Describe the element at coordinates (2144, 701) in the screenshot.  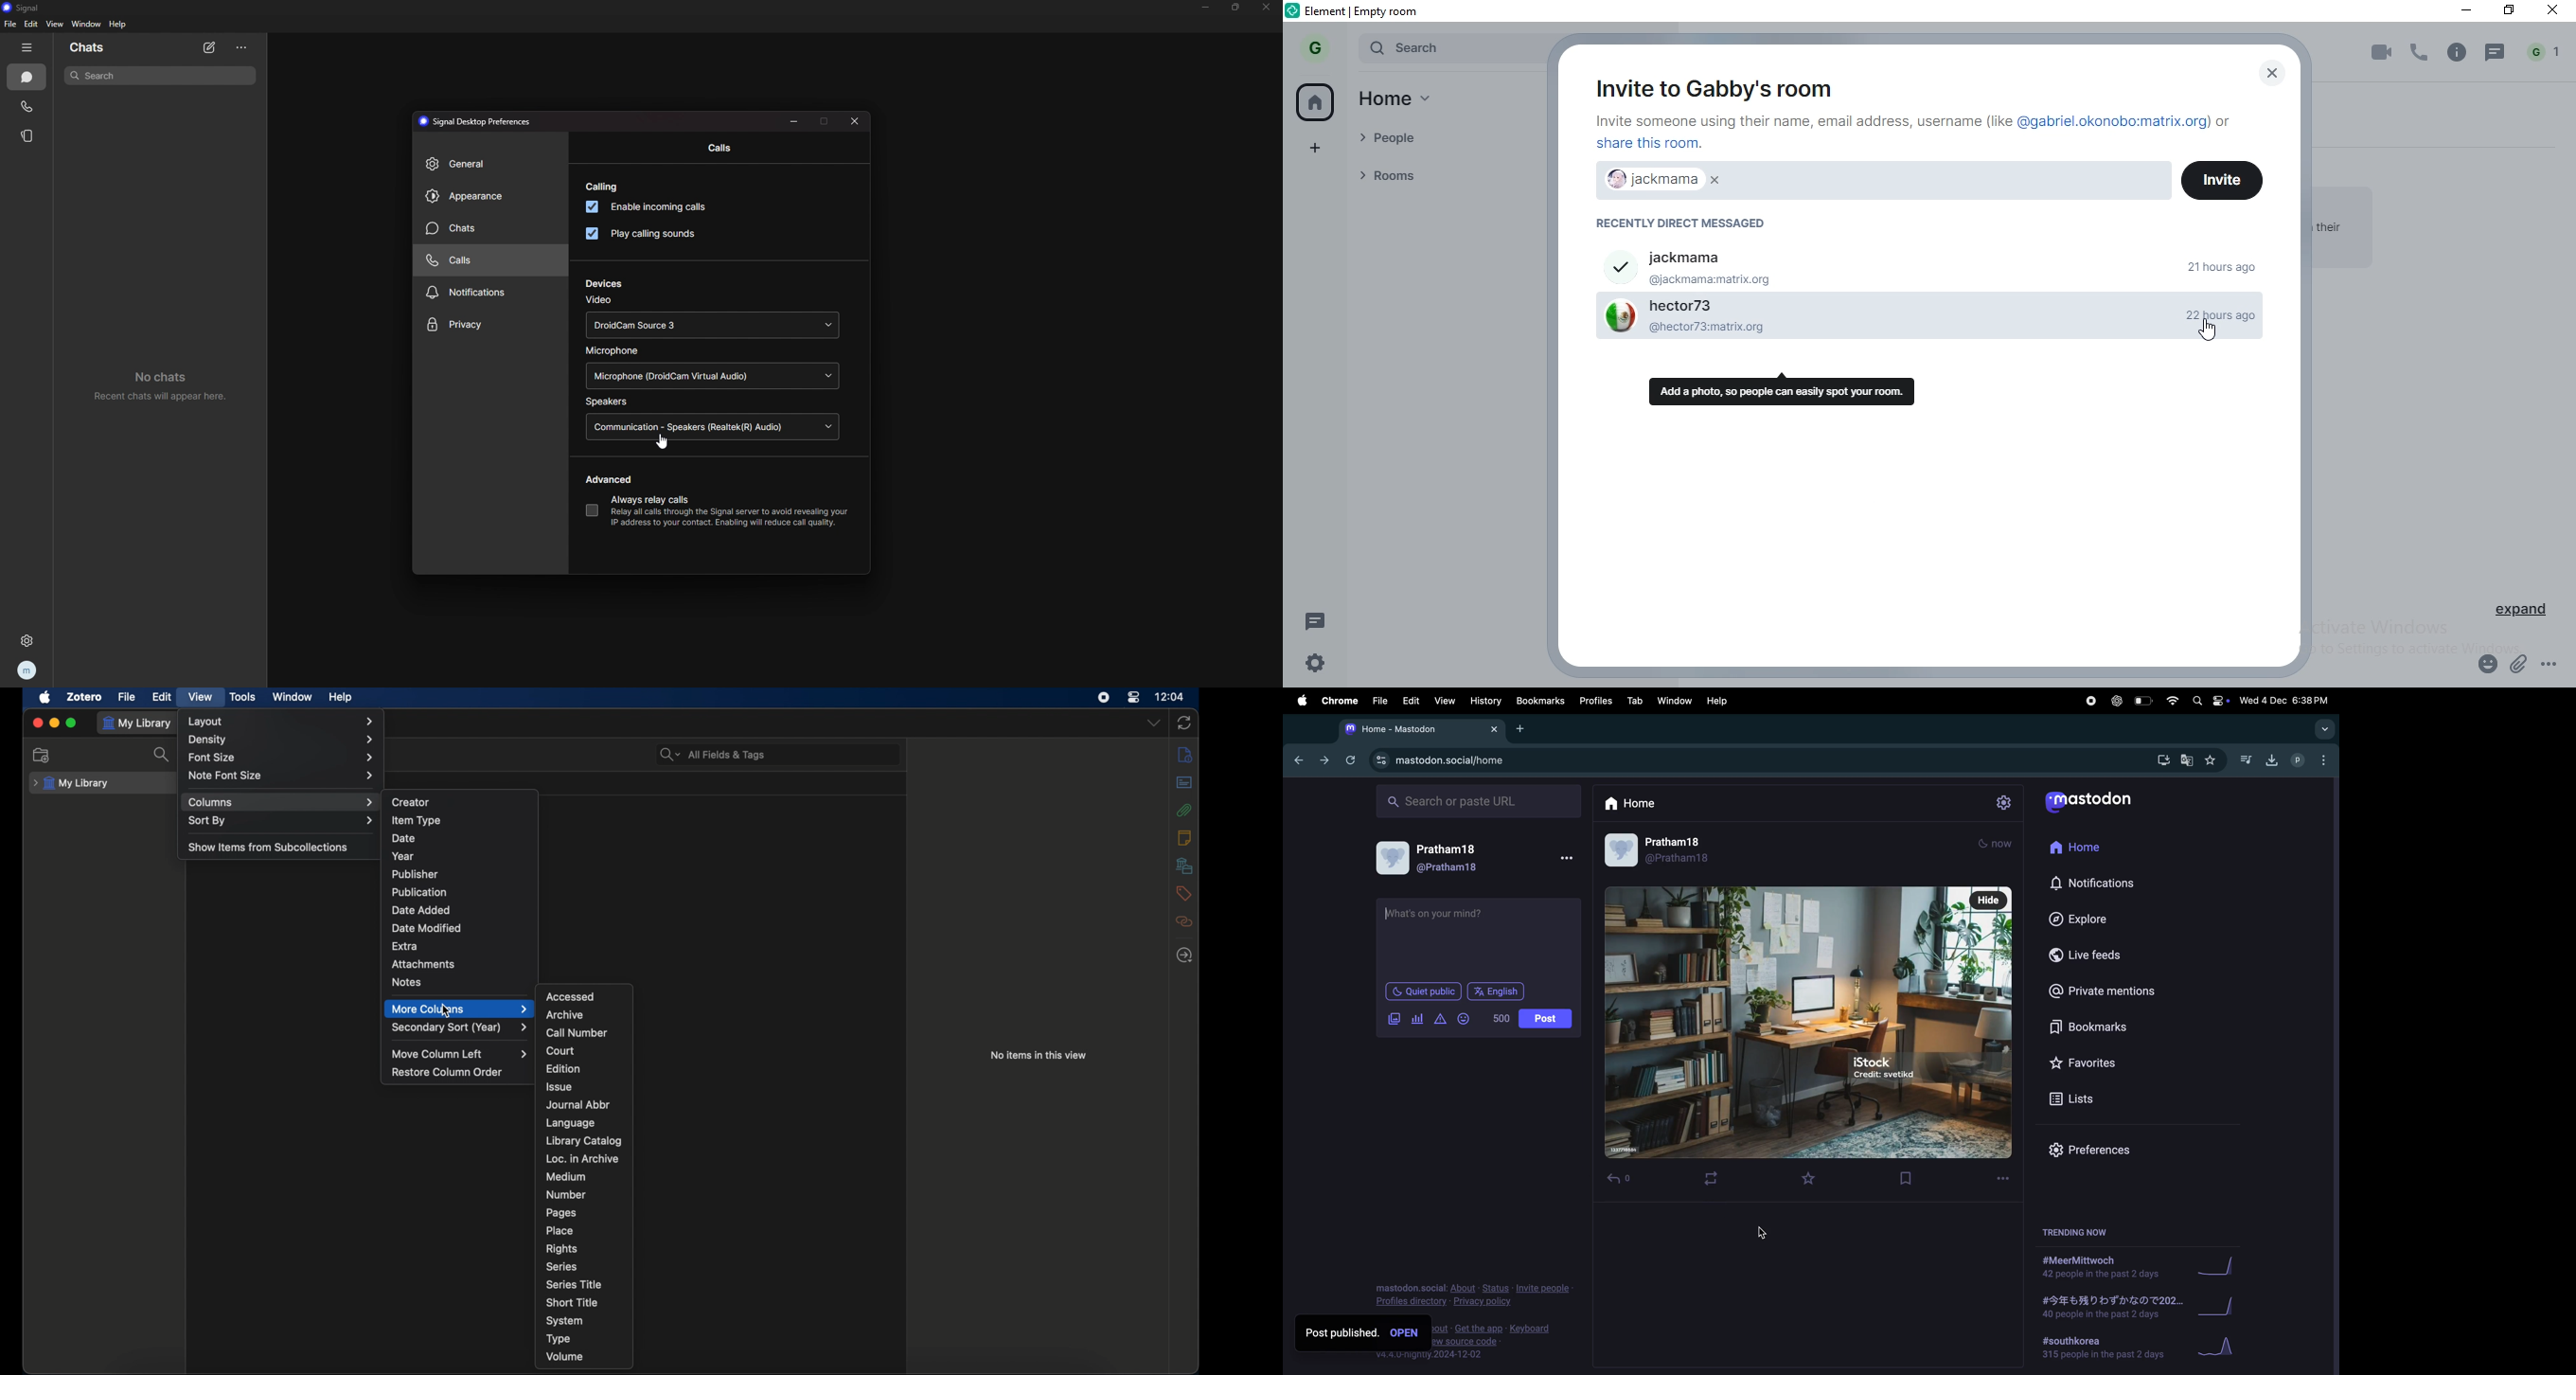
I see `battery` at that location.